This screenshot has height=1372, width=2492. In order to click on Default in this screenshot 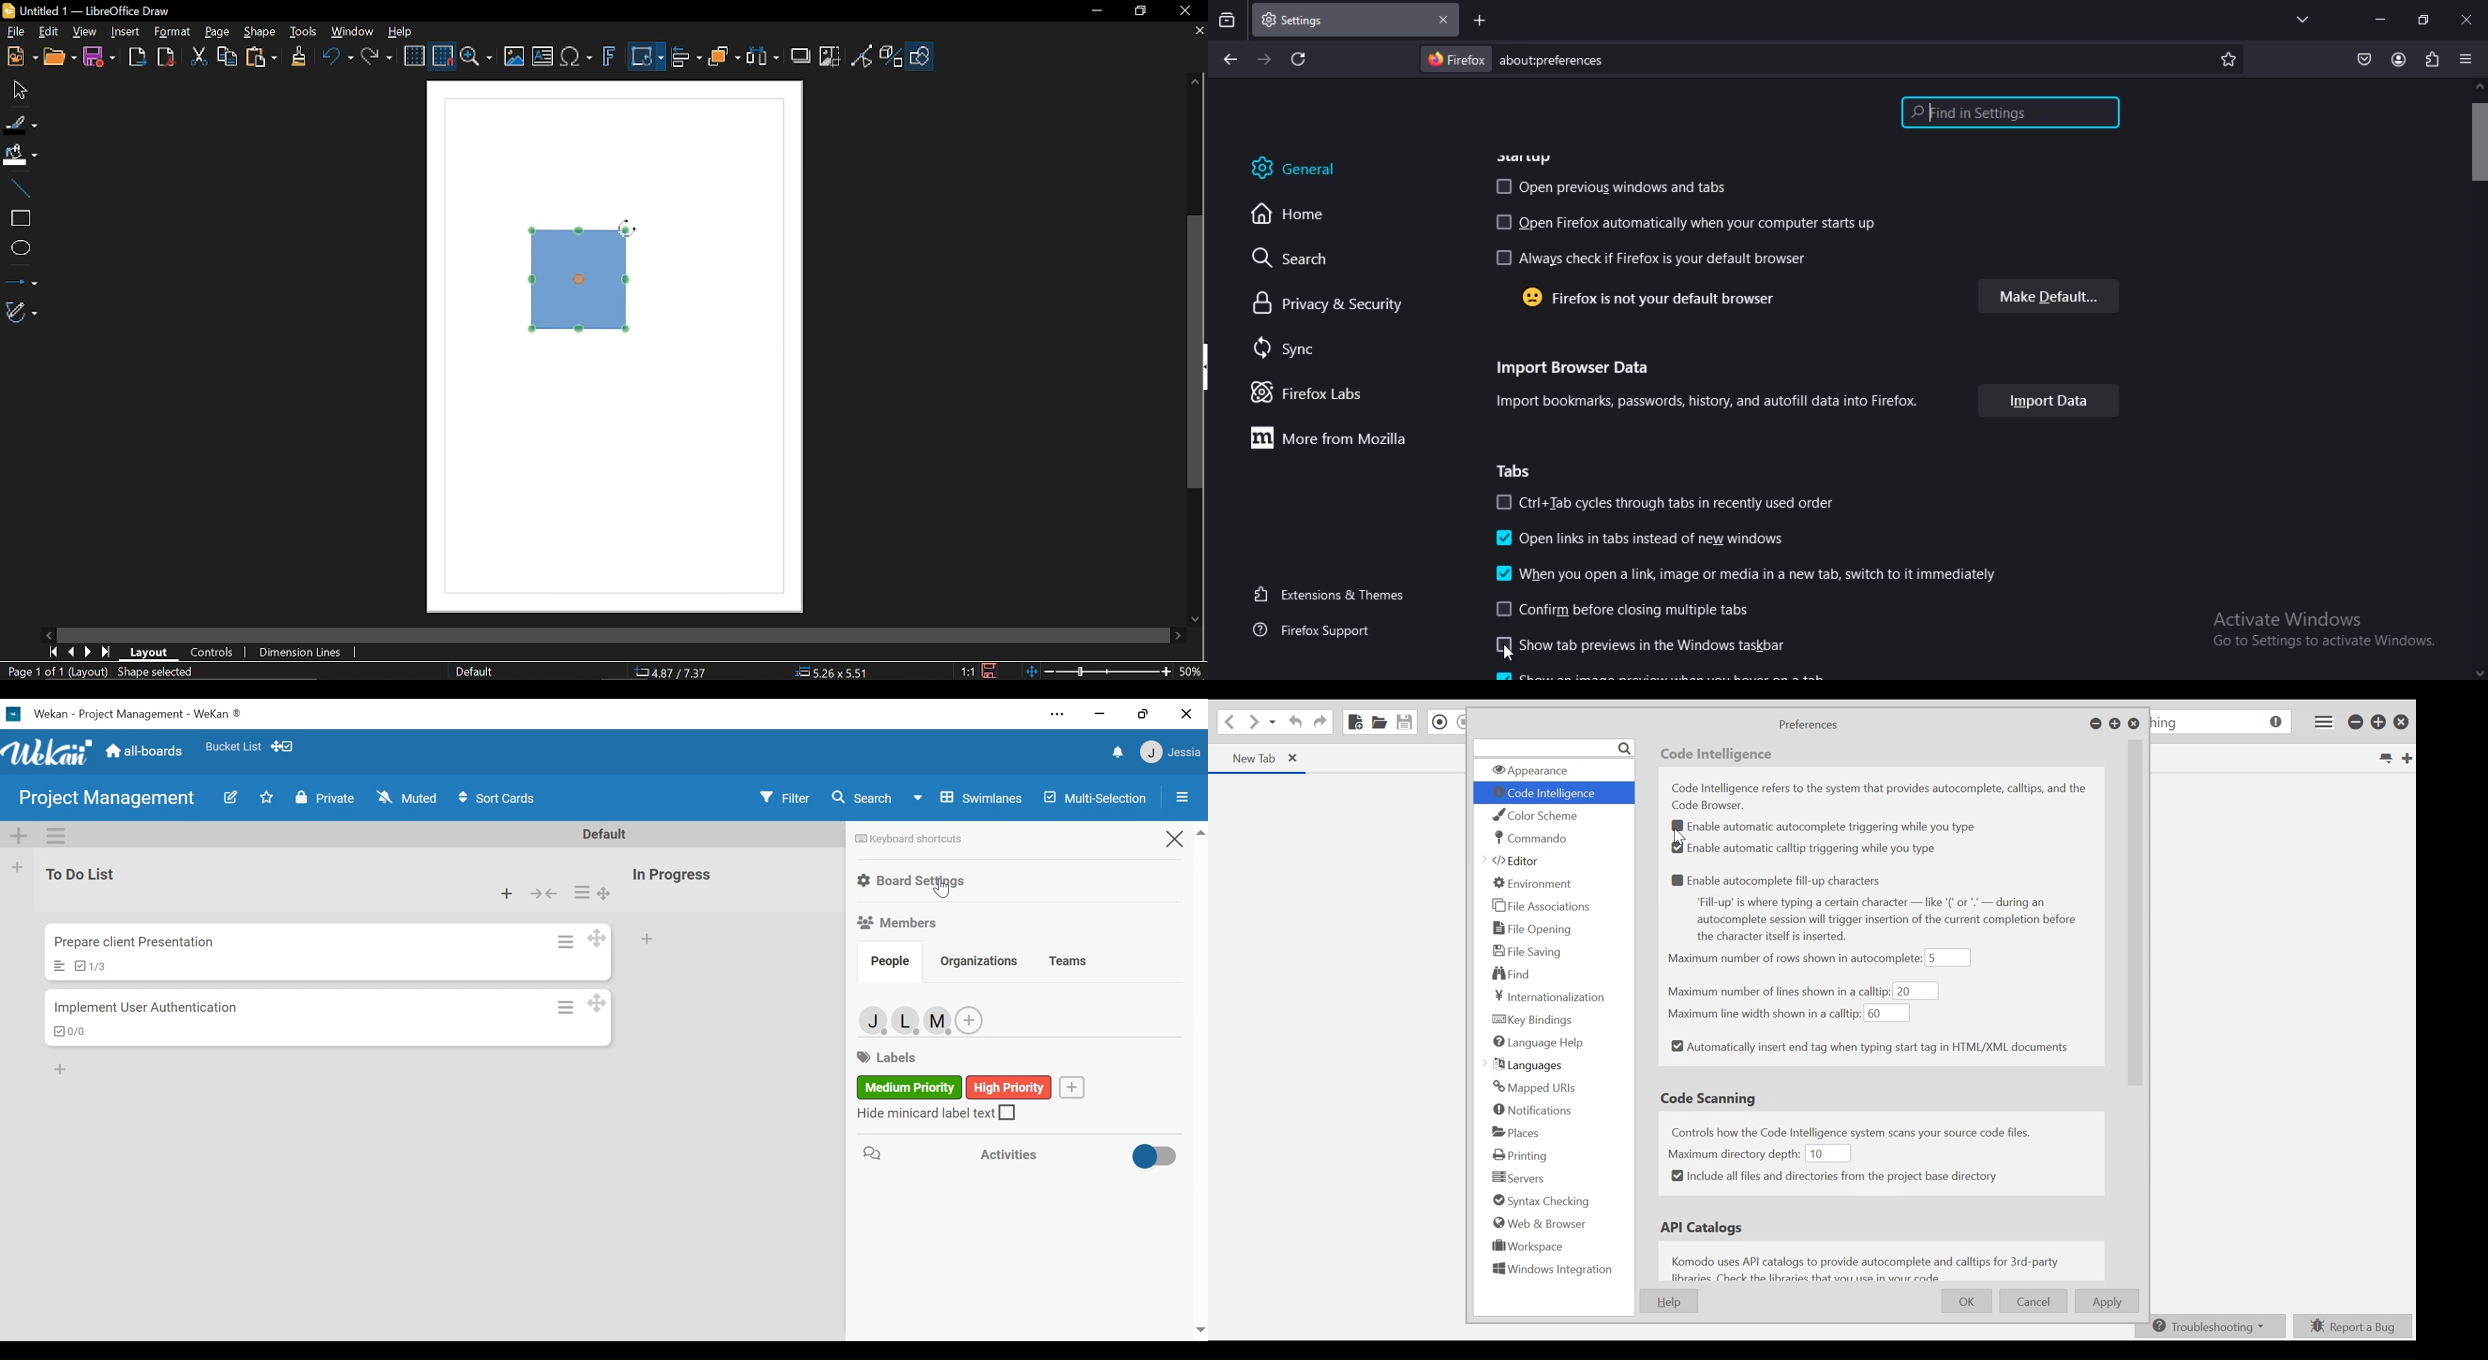, I will do `click(606, 836)`.